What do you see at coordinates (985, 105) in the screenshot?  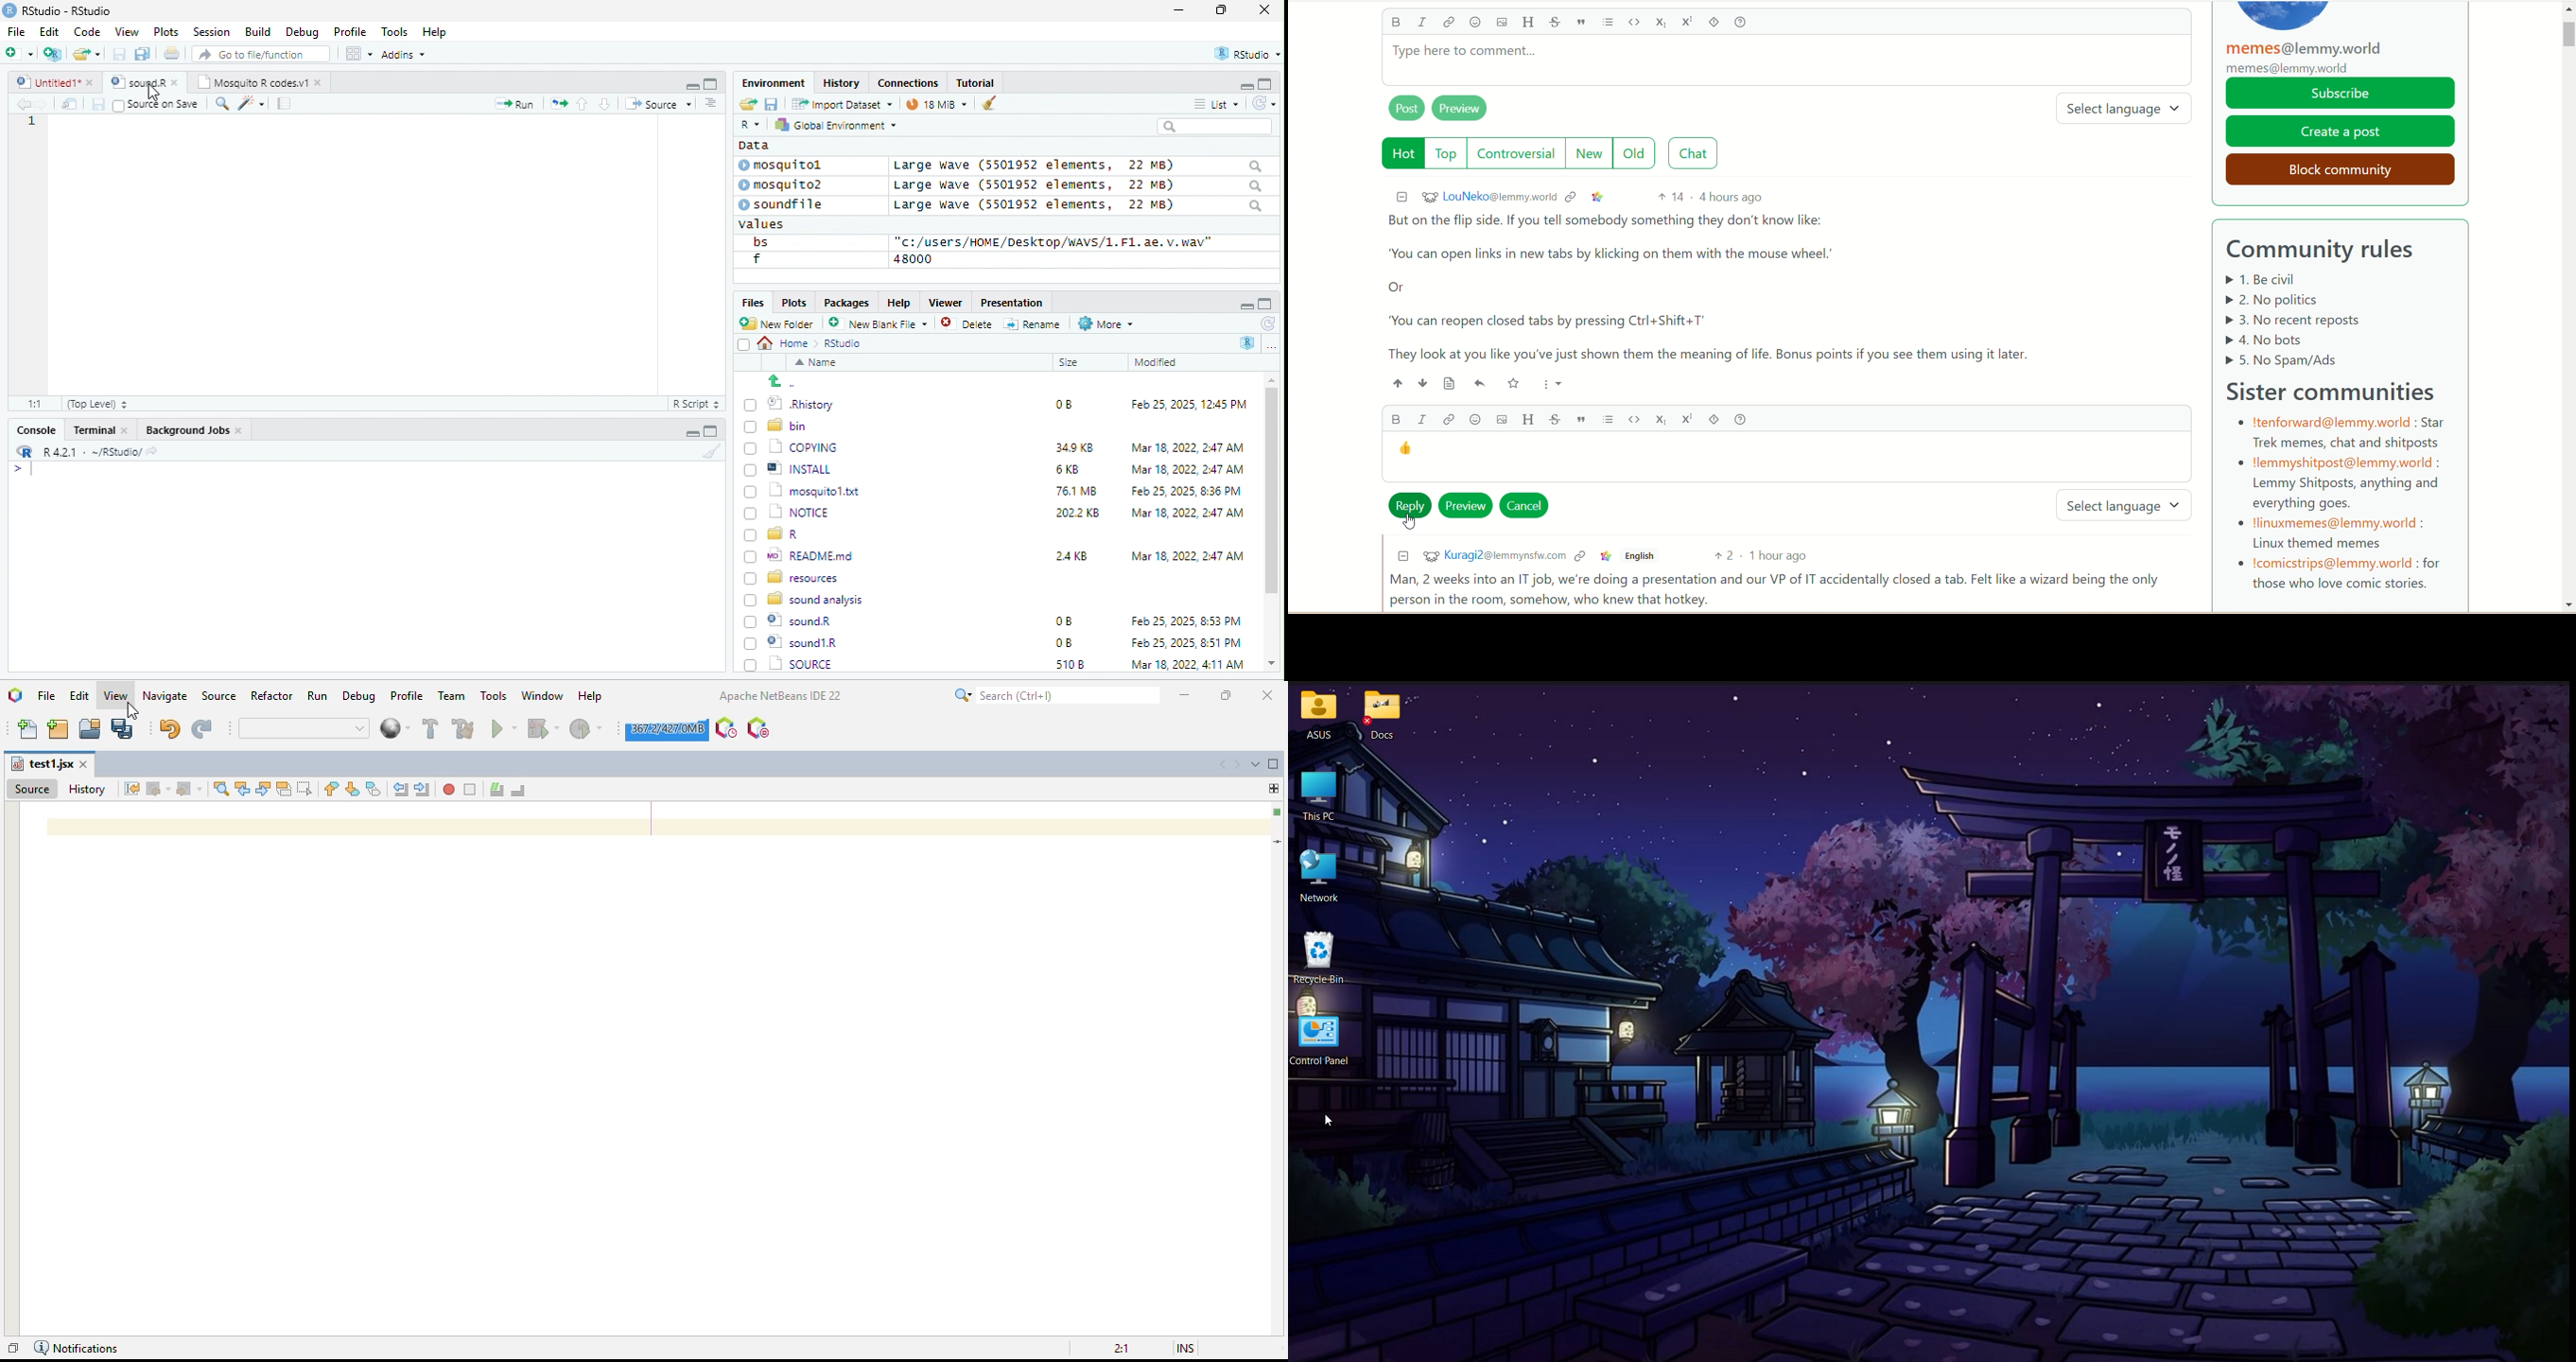 I see `brush` at bounding box center [985, 105].